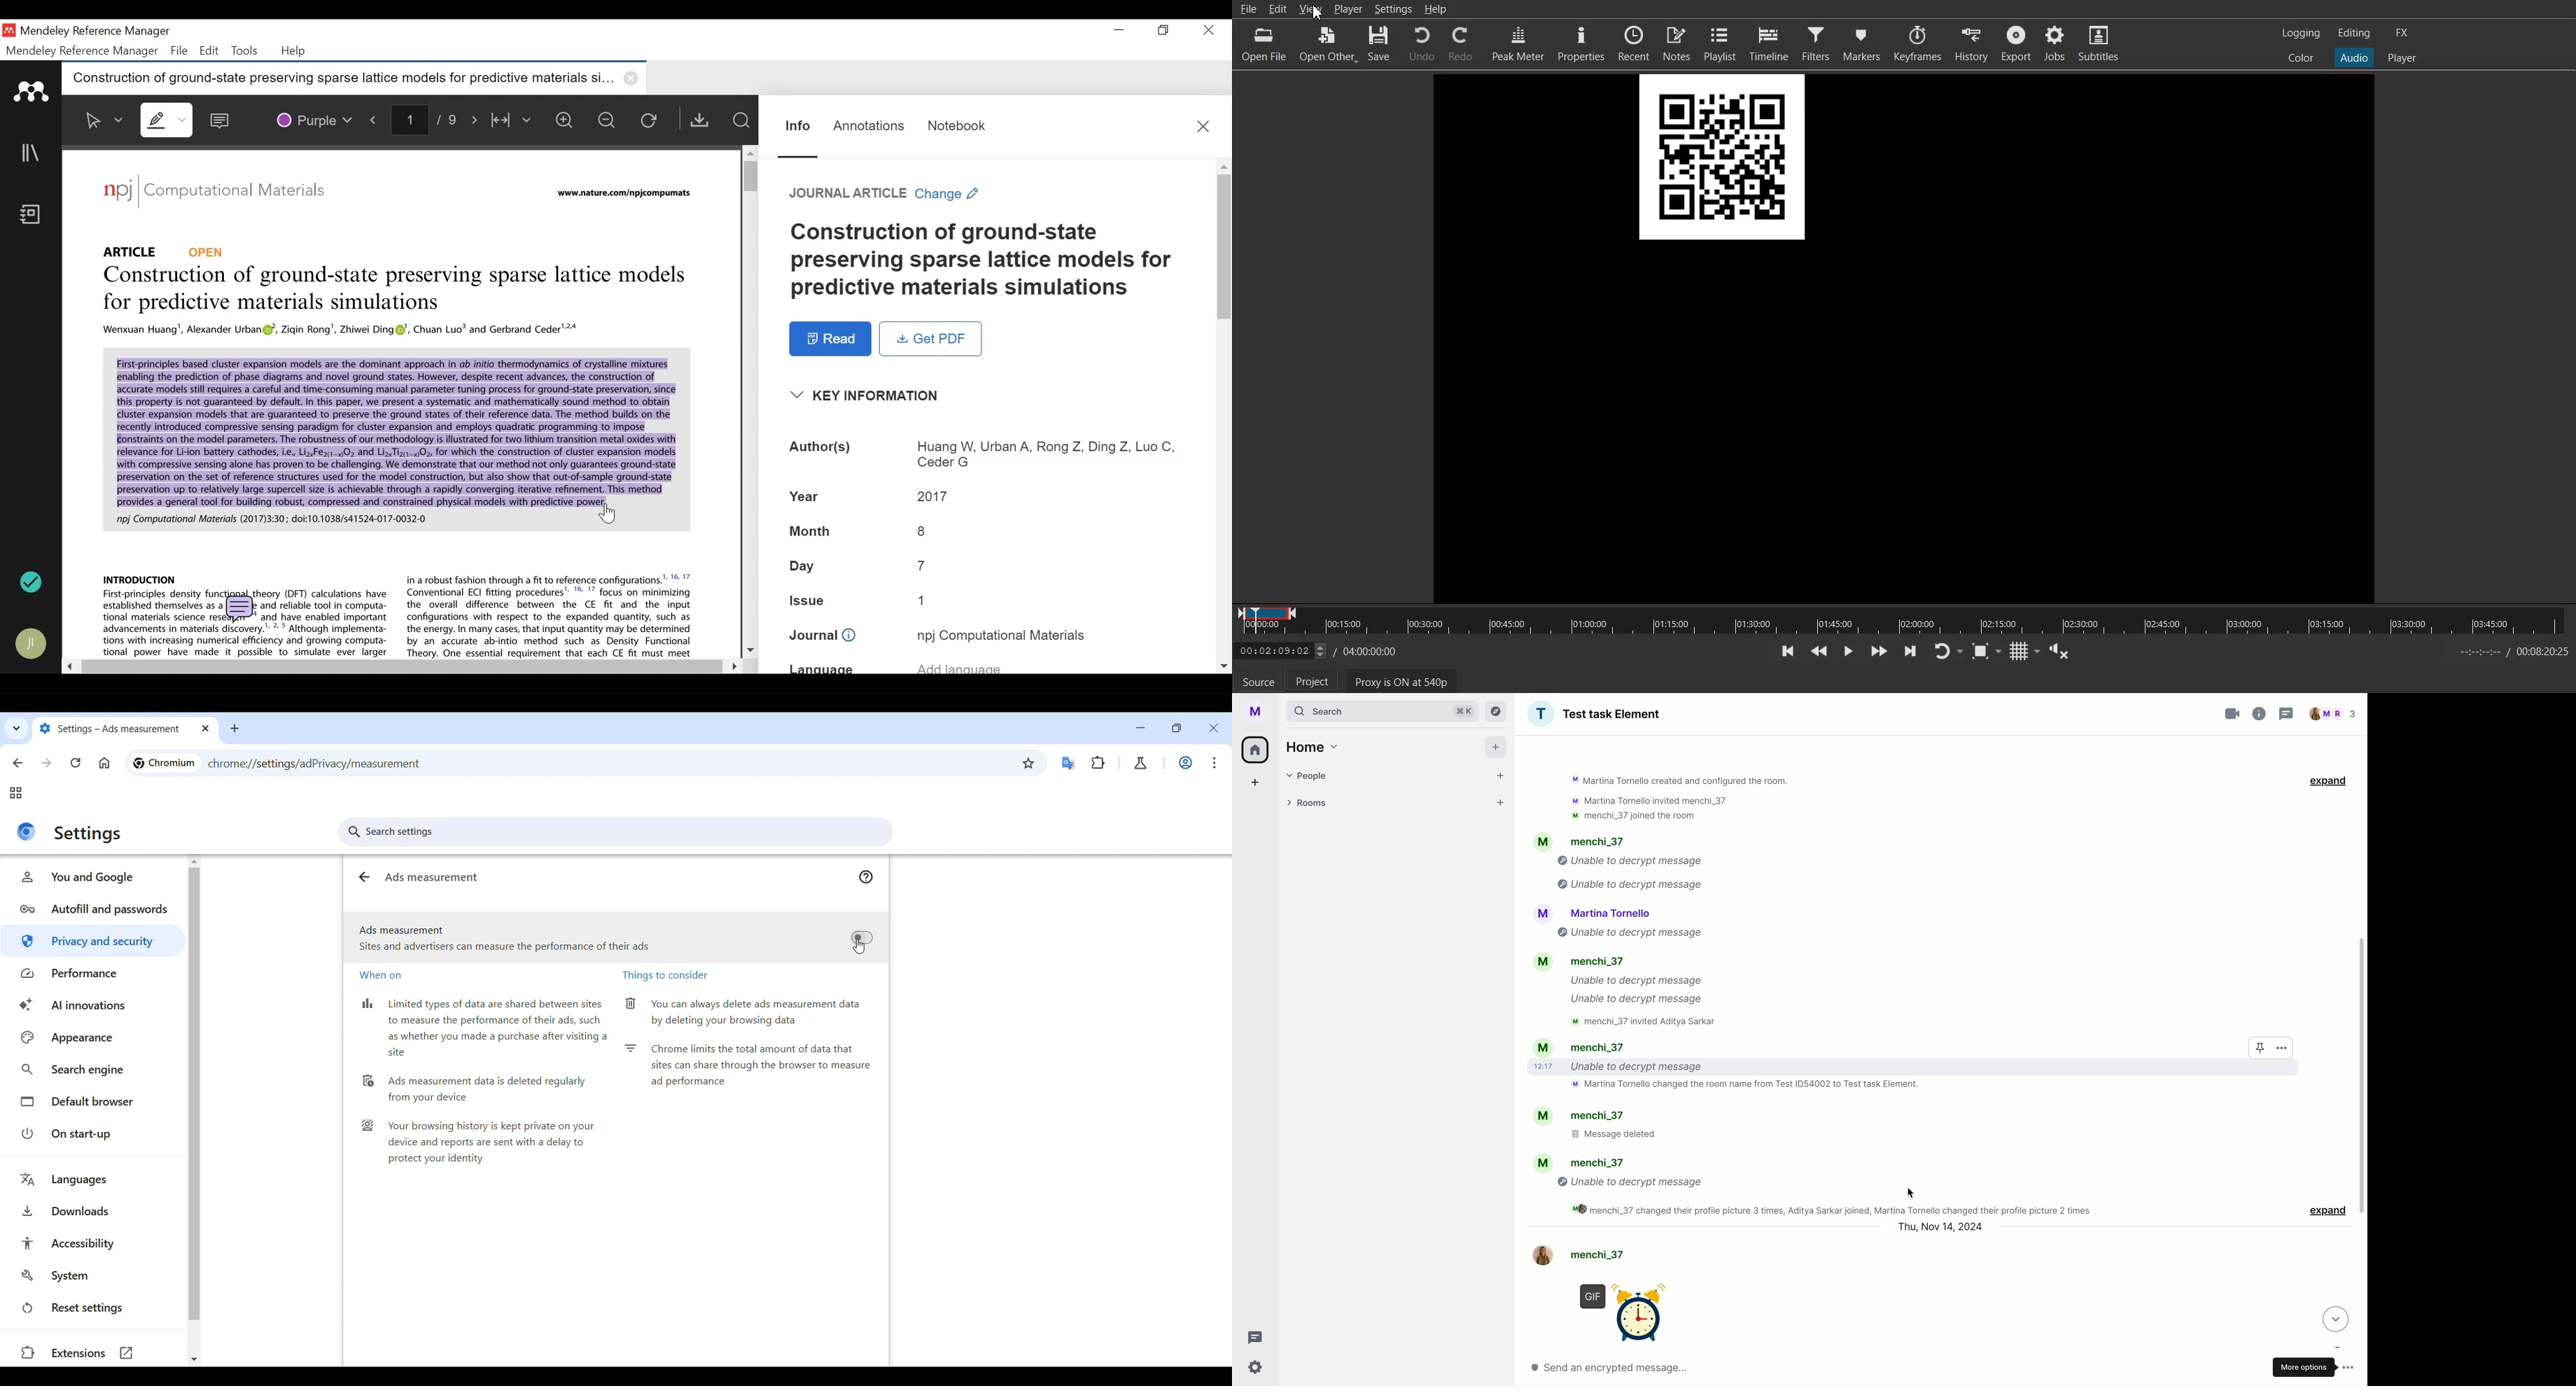 Image resolution: width=2576 pixels, height=1400 pixels. What do you see at coordinates (83, 51) in the screenshot?
I see `Mendeley Reference Manager` at bounding box center [83, 51].